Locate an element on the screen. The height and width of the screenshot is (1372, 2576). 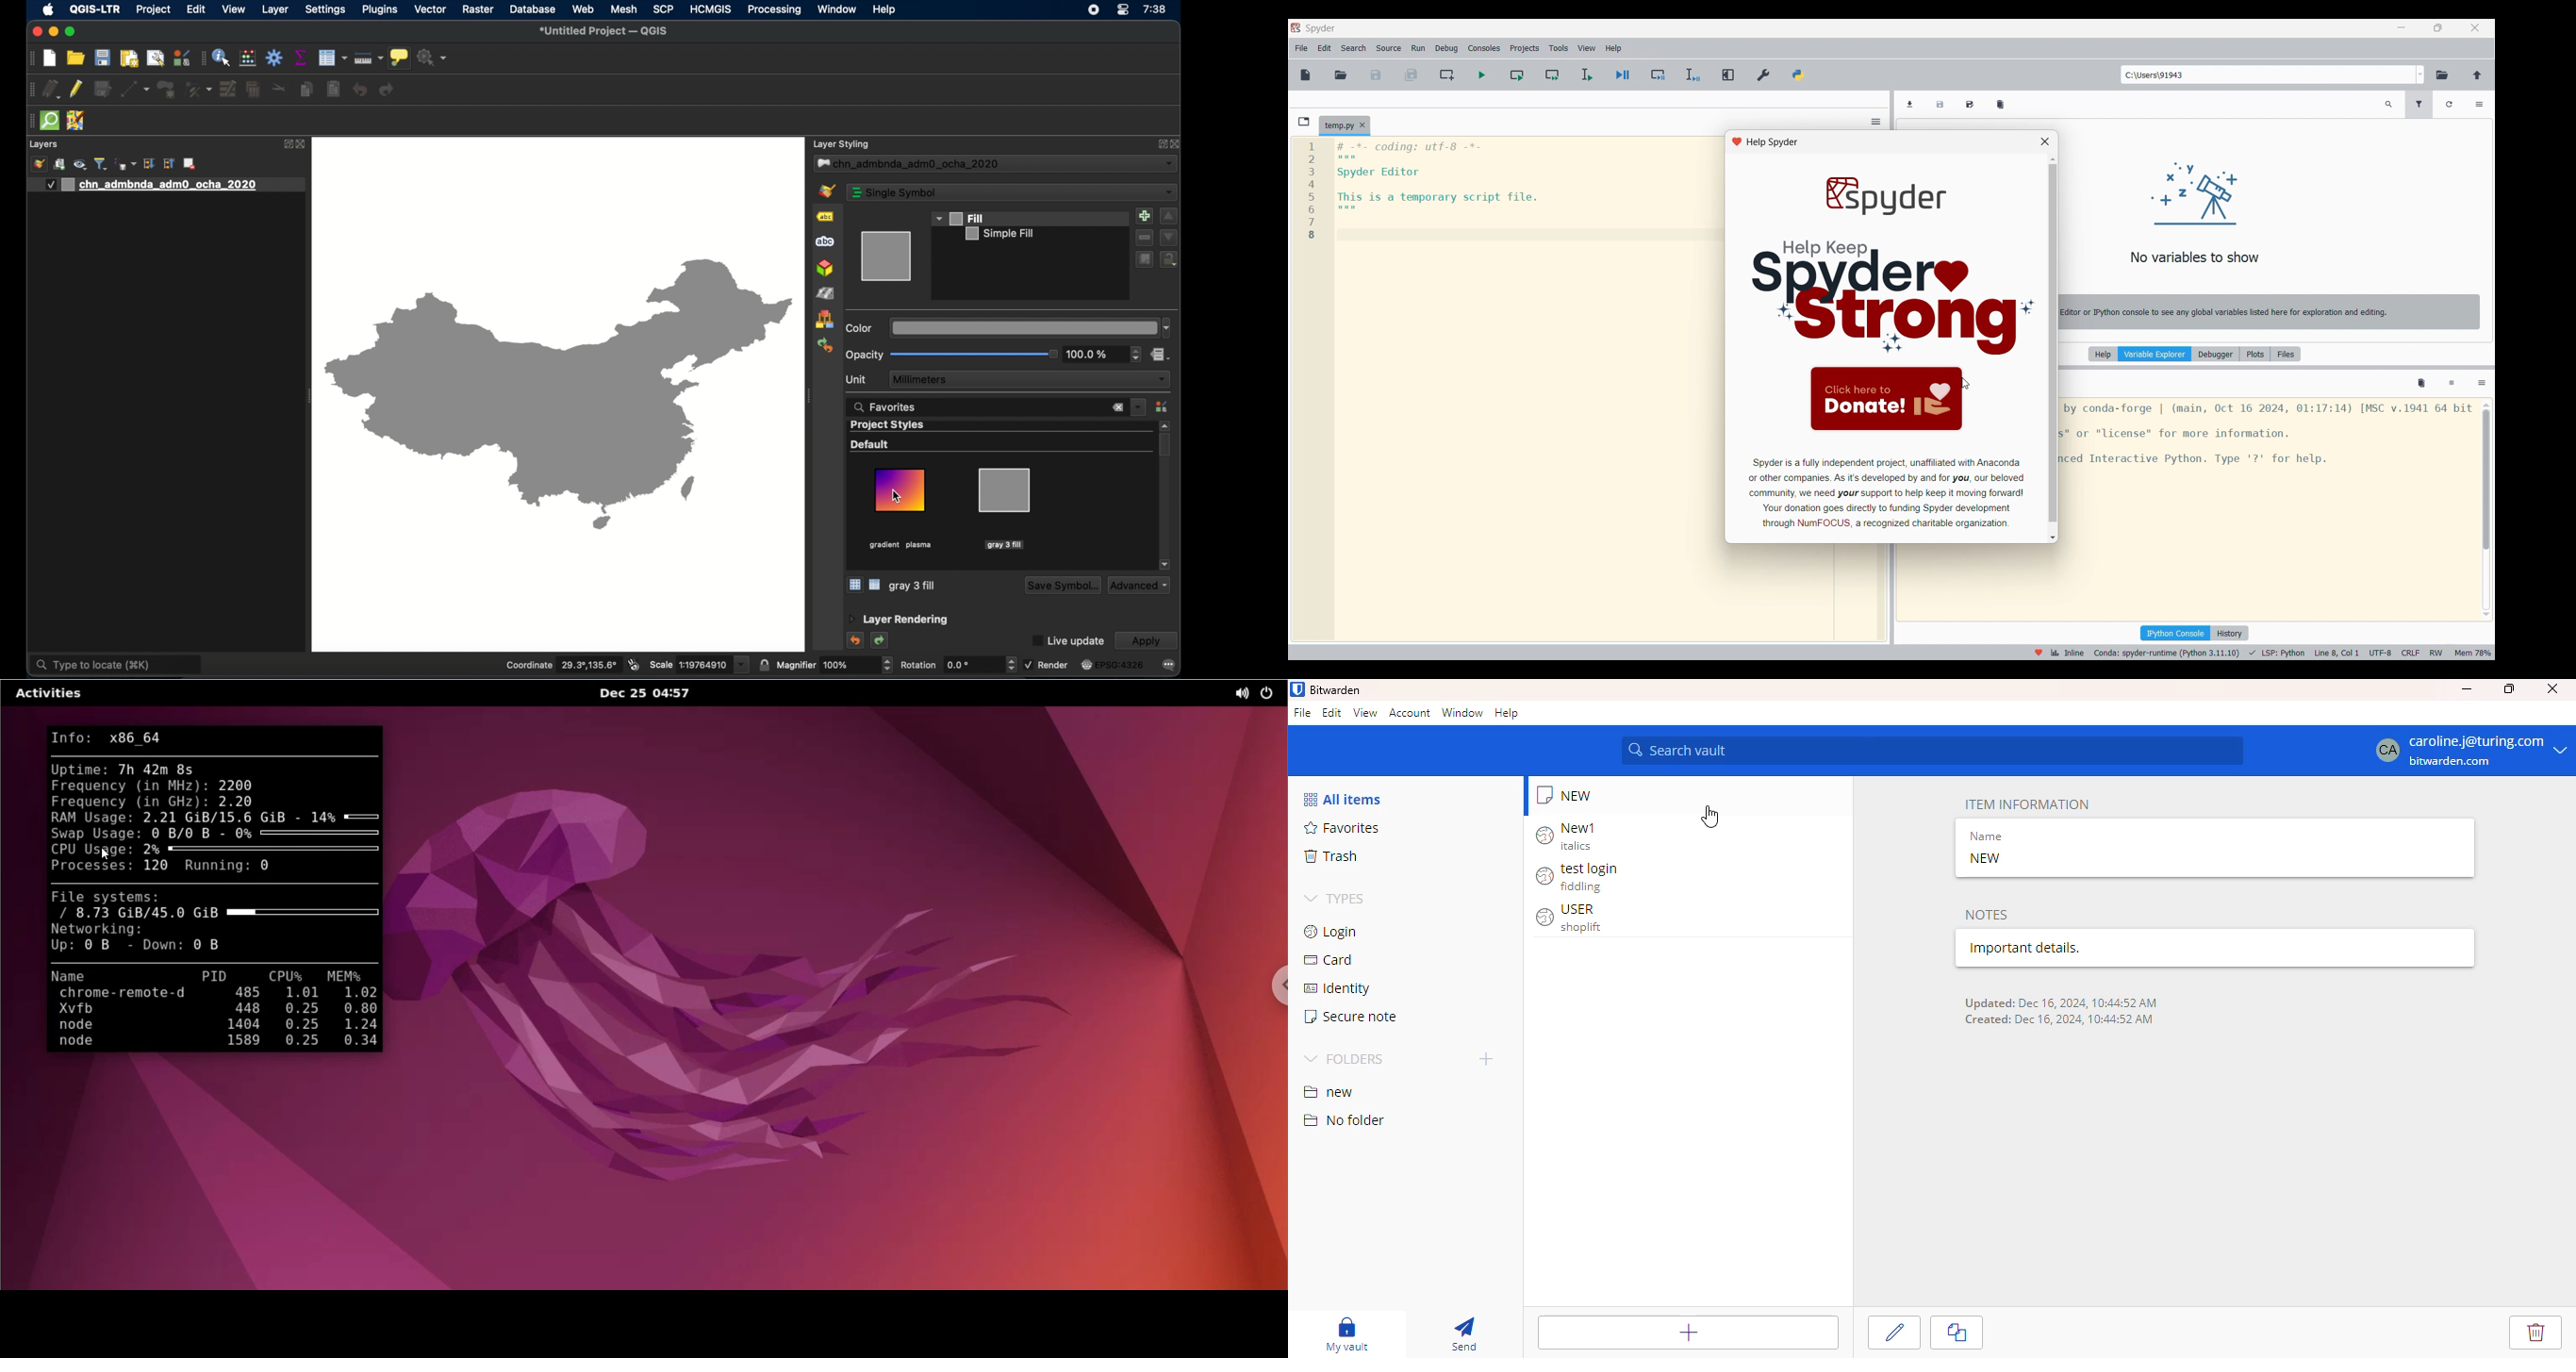
China outline map is located at coordinates (559, 392).